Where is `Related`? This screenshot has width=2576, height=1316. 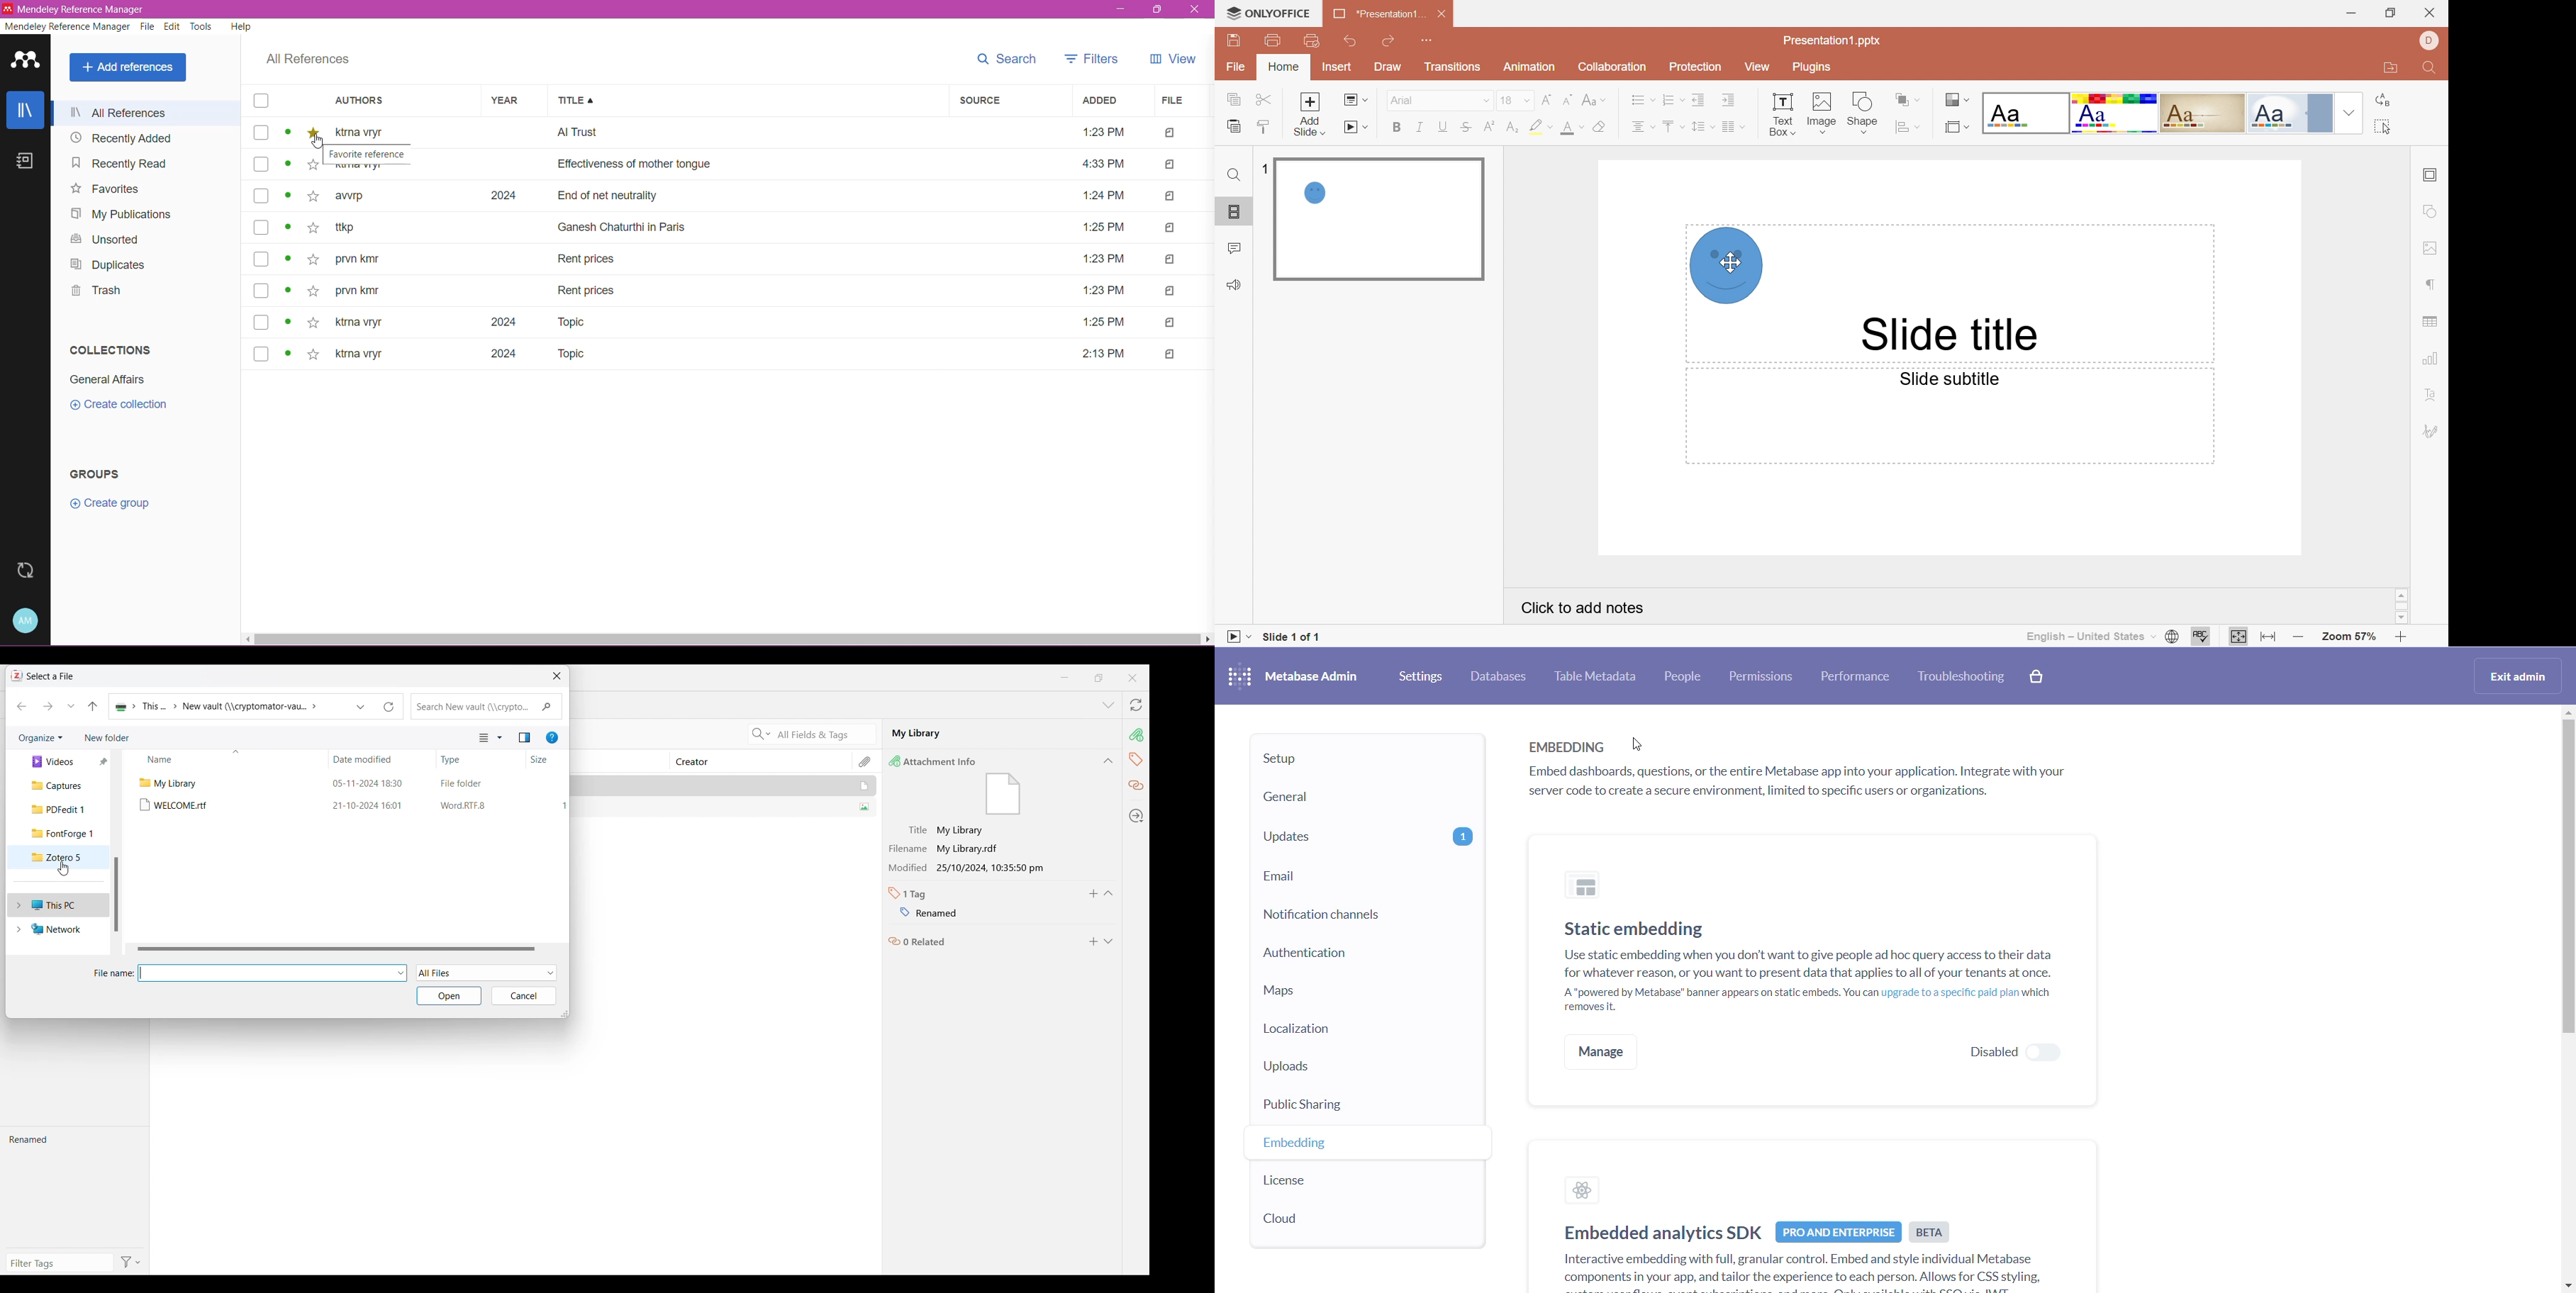 Related is located at coordinates (1137, 786).